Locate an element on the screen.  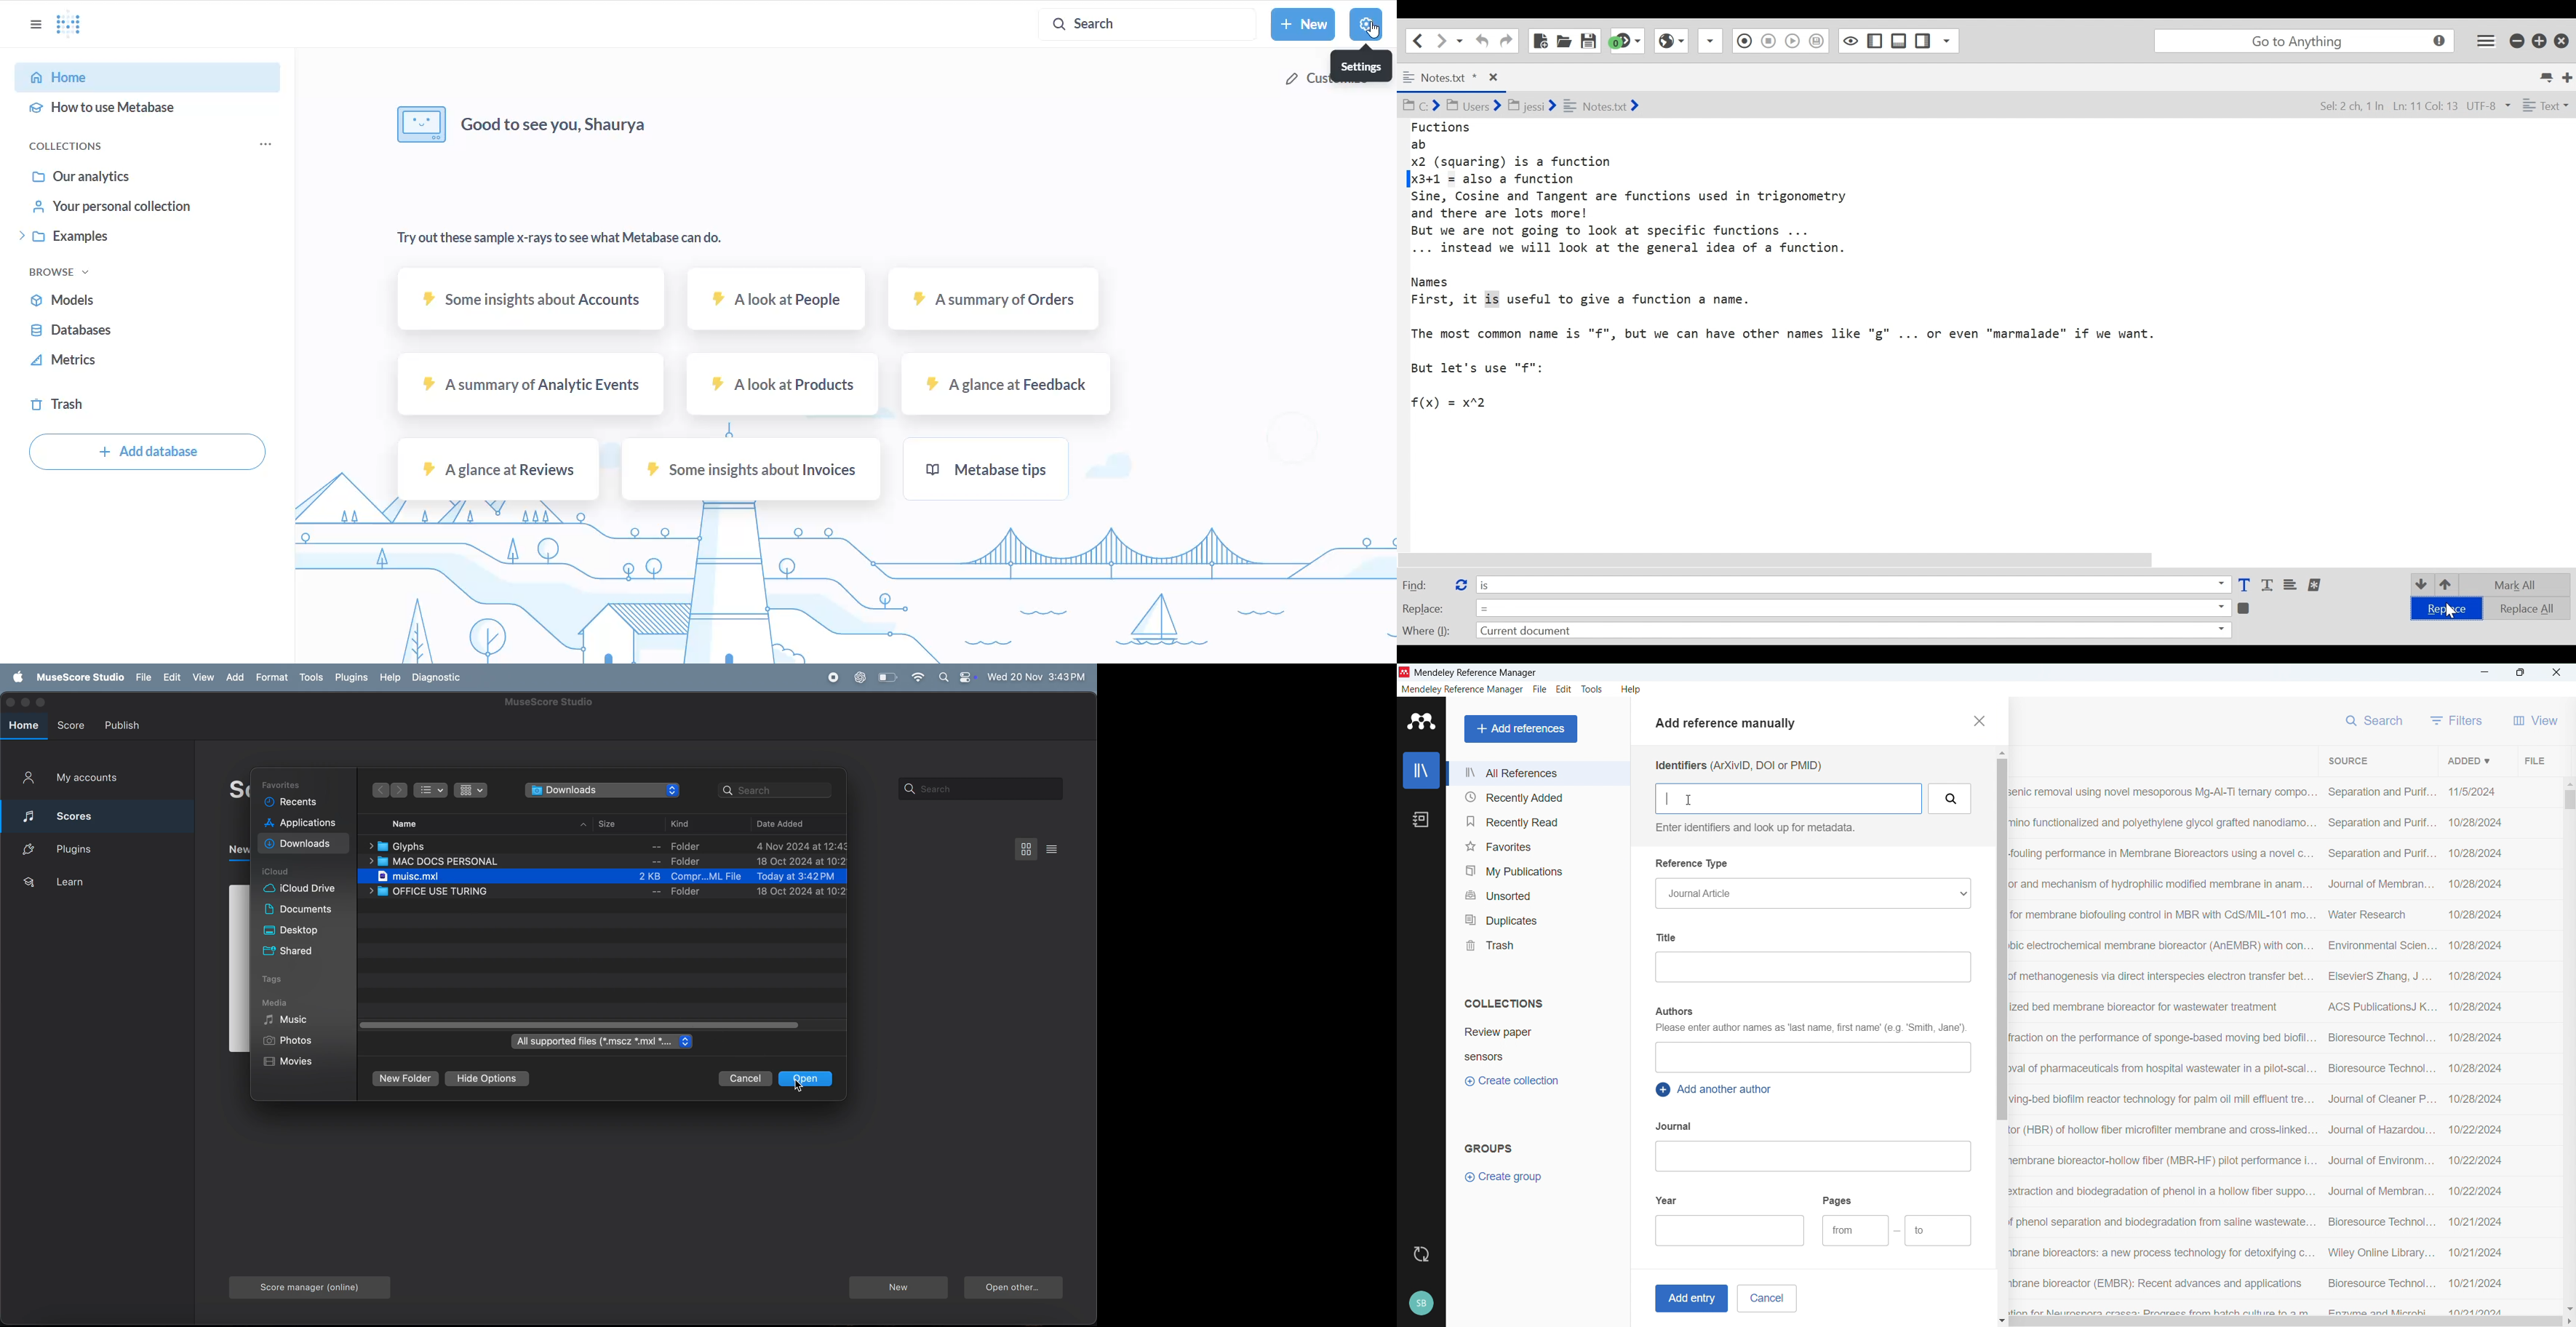
format is located at coordinates (272, 676).